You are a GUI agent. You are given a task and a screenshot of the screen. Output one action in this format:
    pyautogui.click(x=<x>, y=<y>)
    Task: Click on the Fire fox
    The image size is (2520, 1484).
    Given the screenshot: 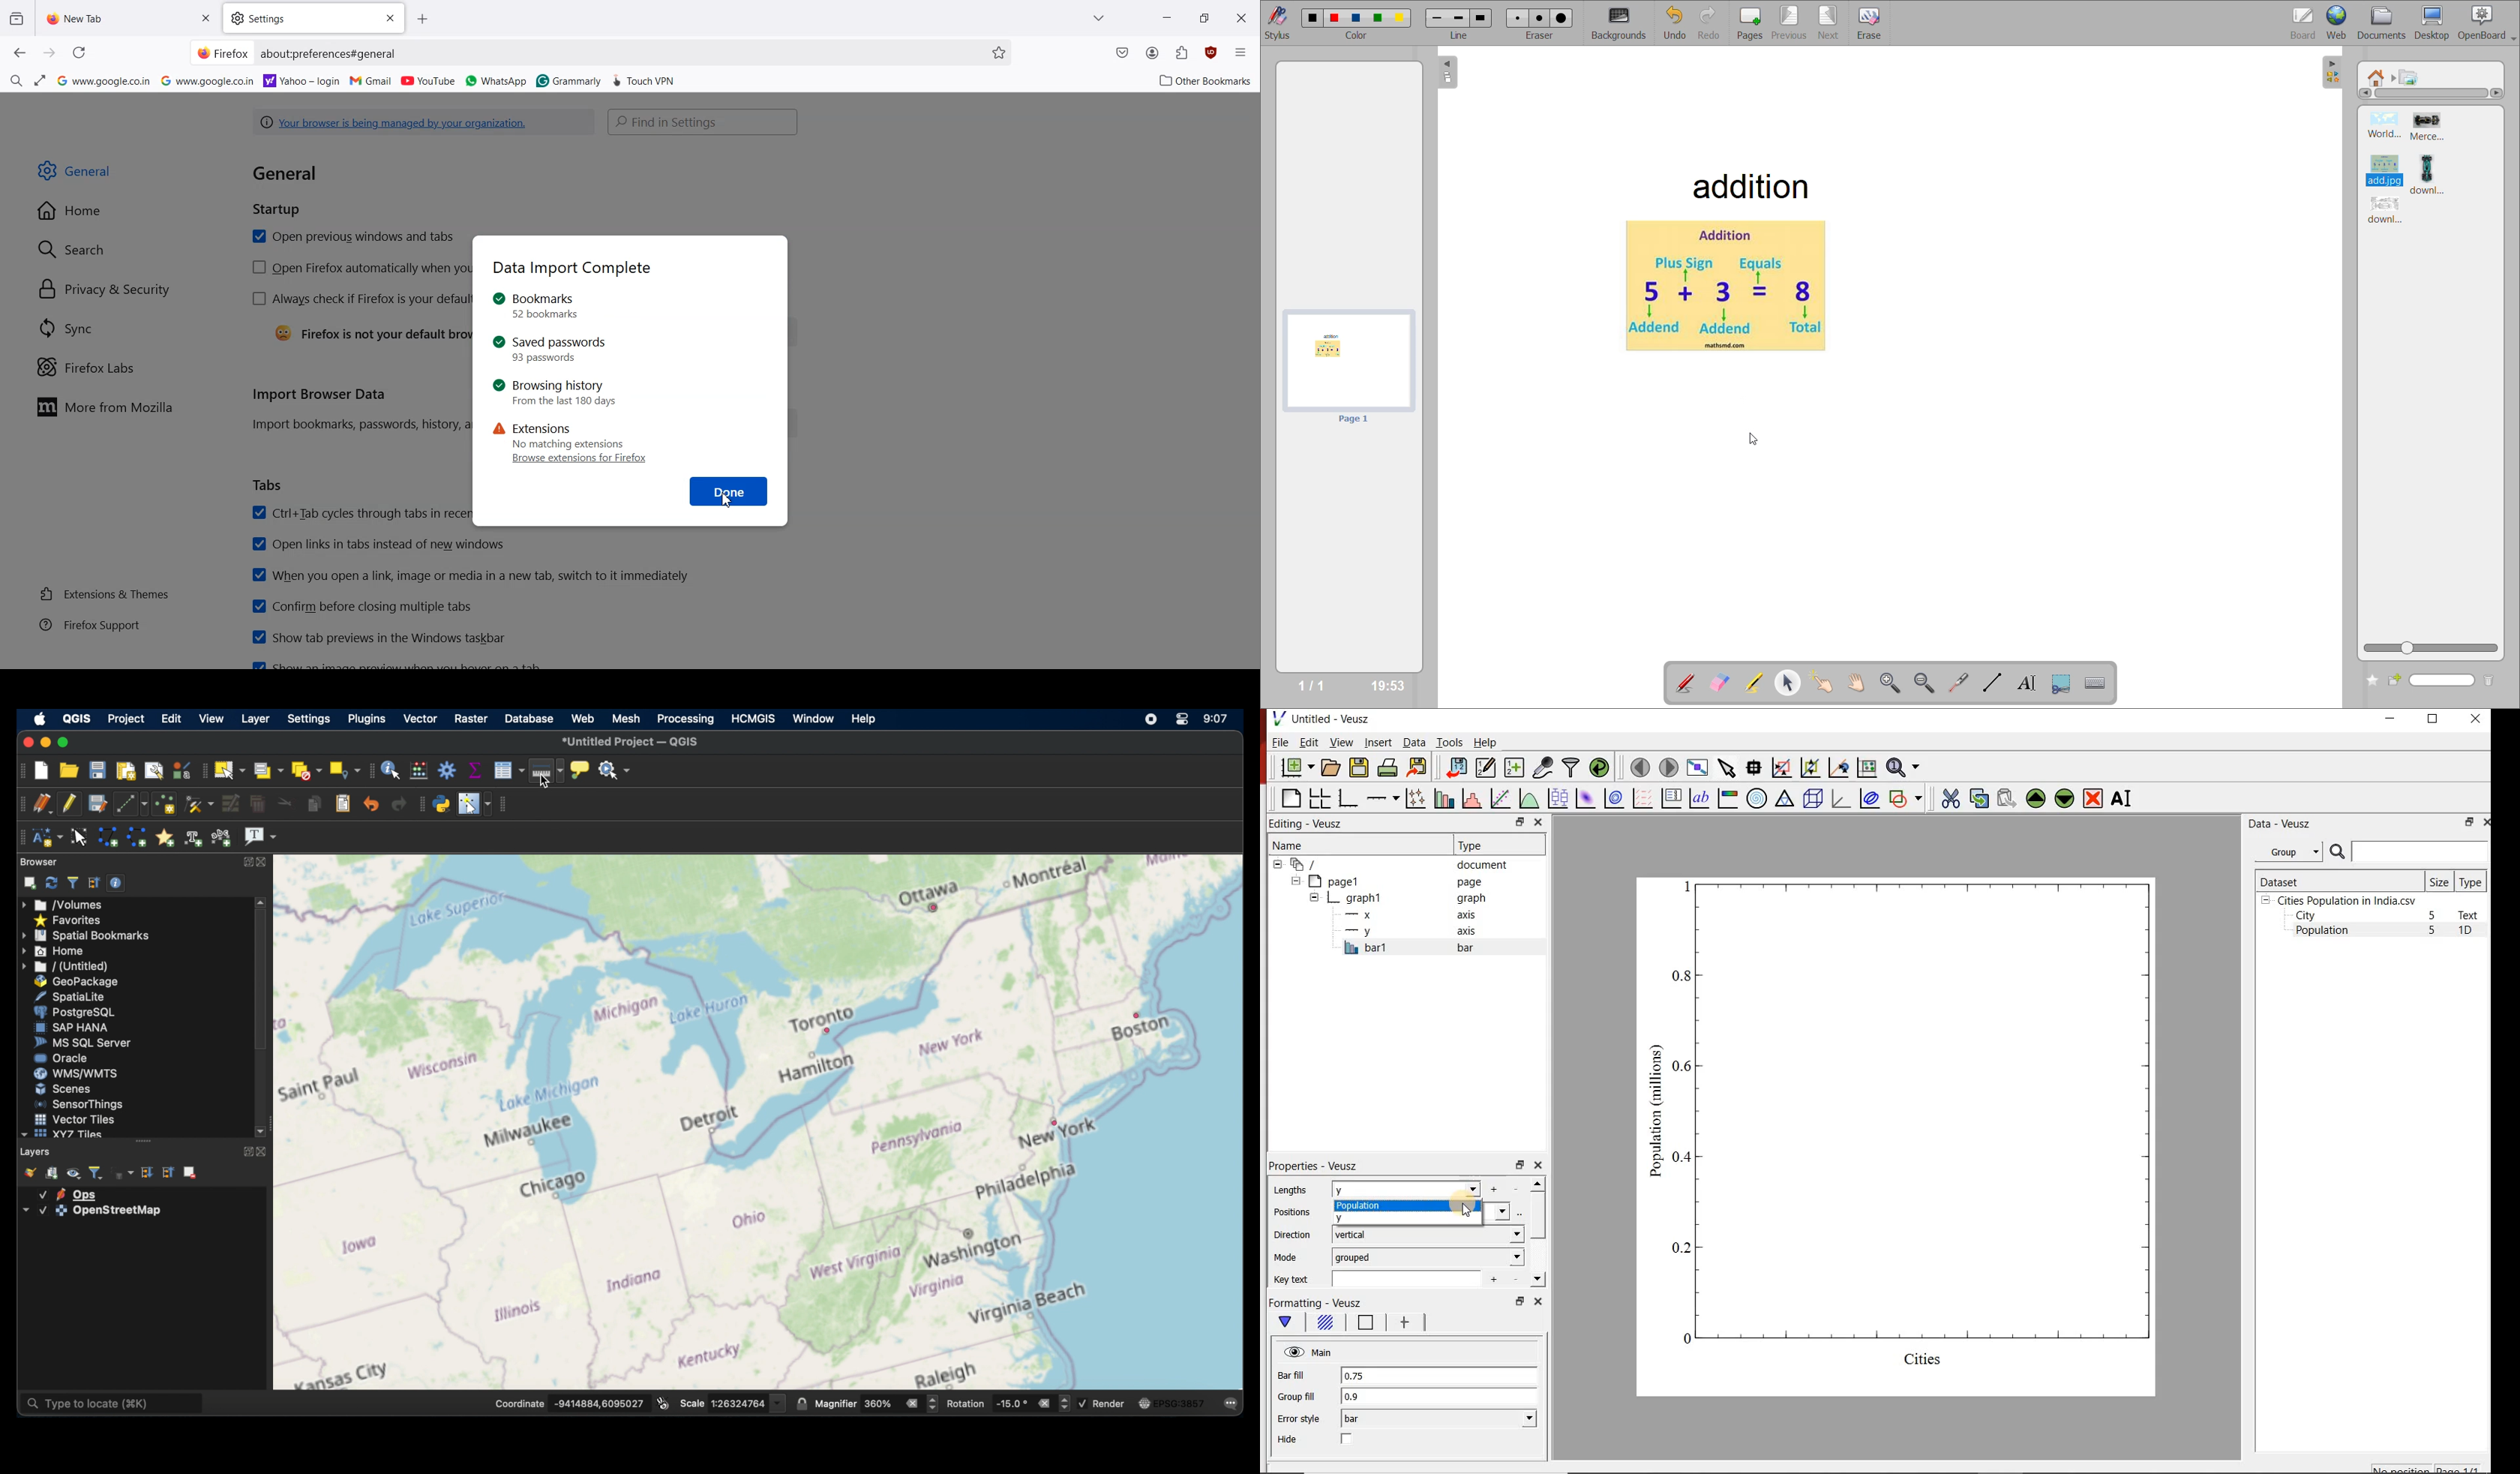 What is the action you would take?
    pyautogui.click(x=222, y=53)
    